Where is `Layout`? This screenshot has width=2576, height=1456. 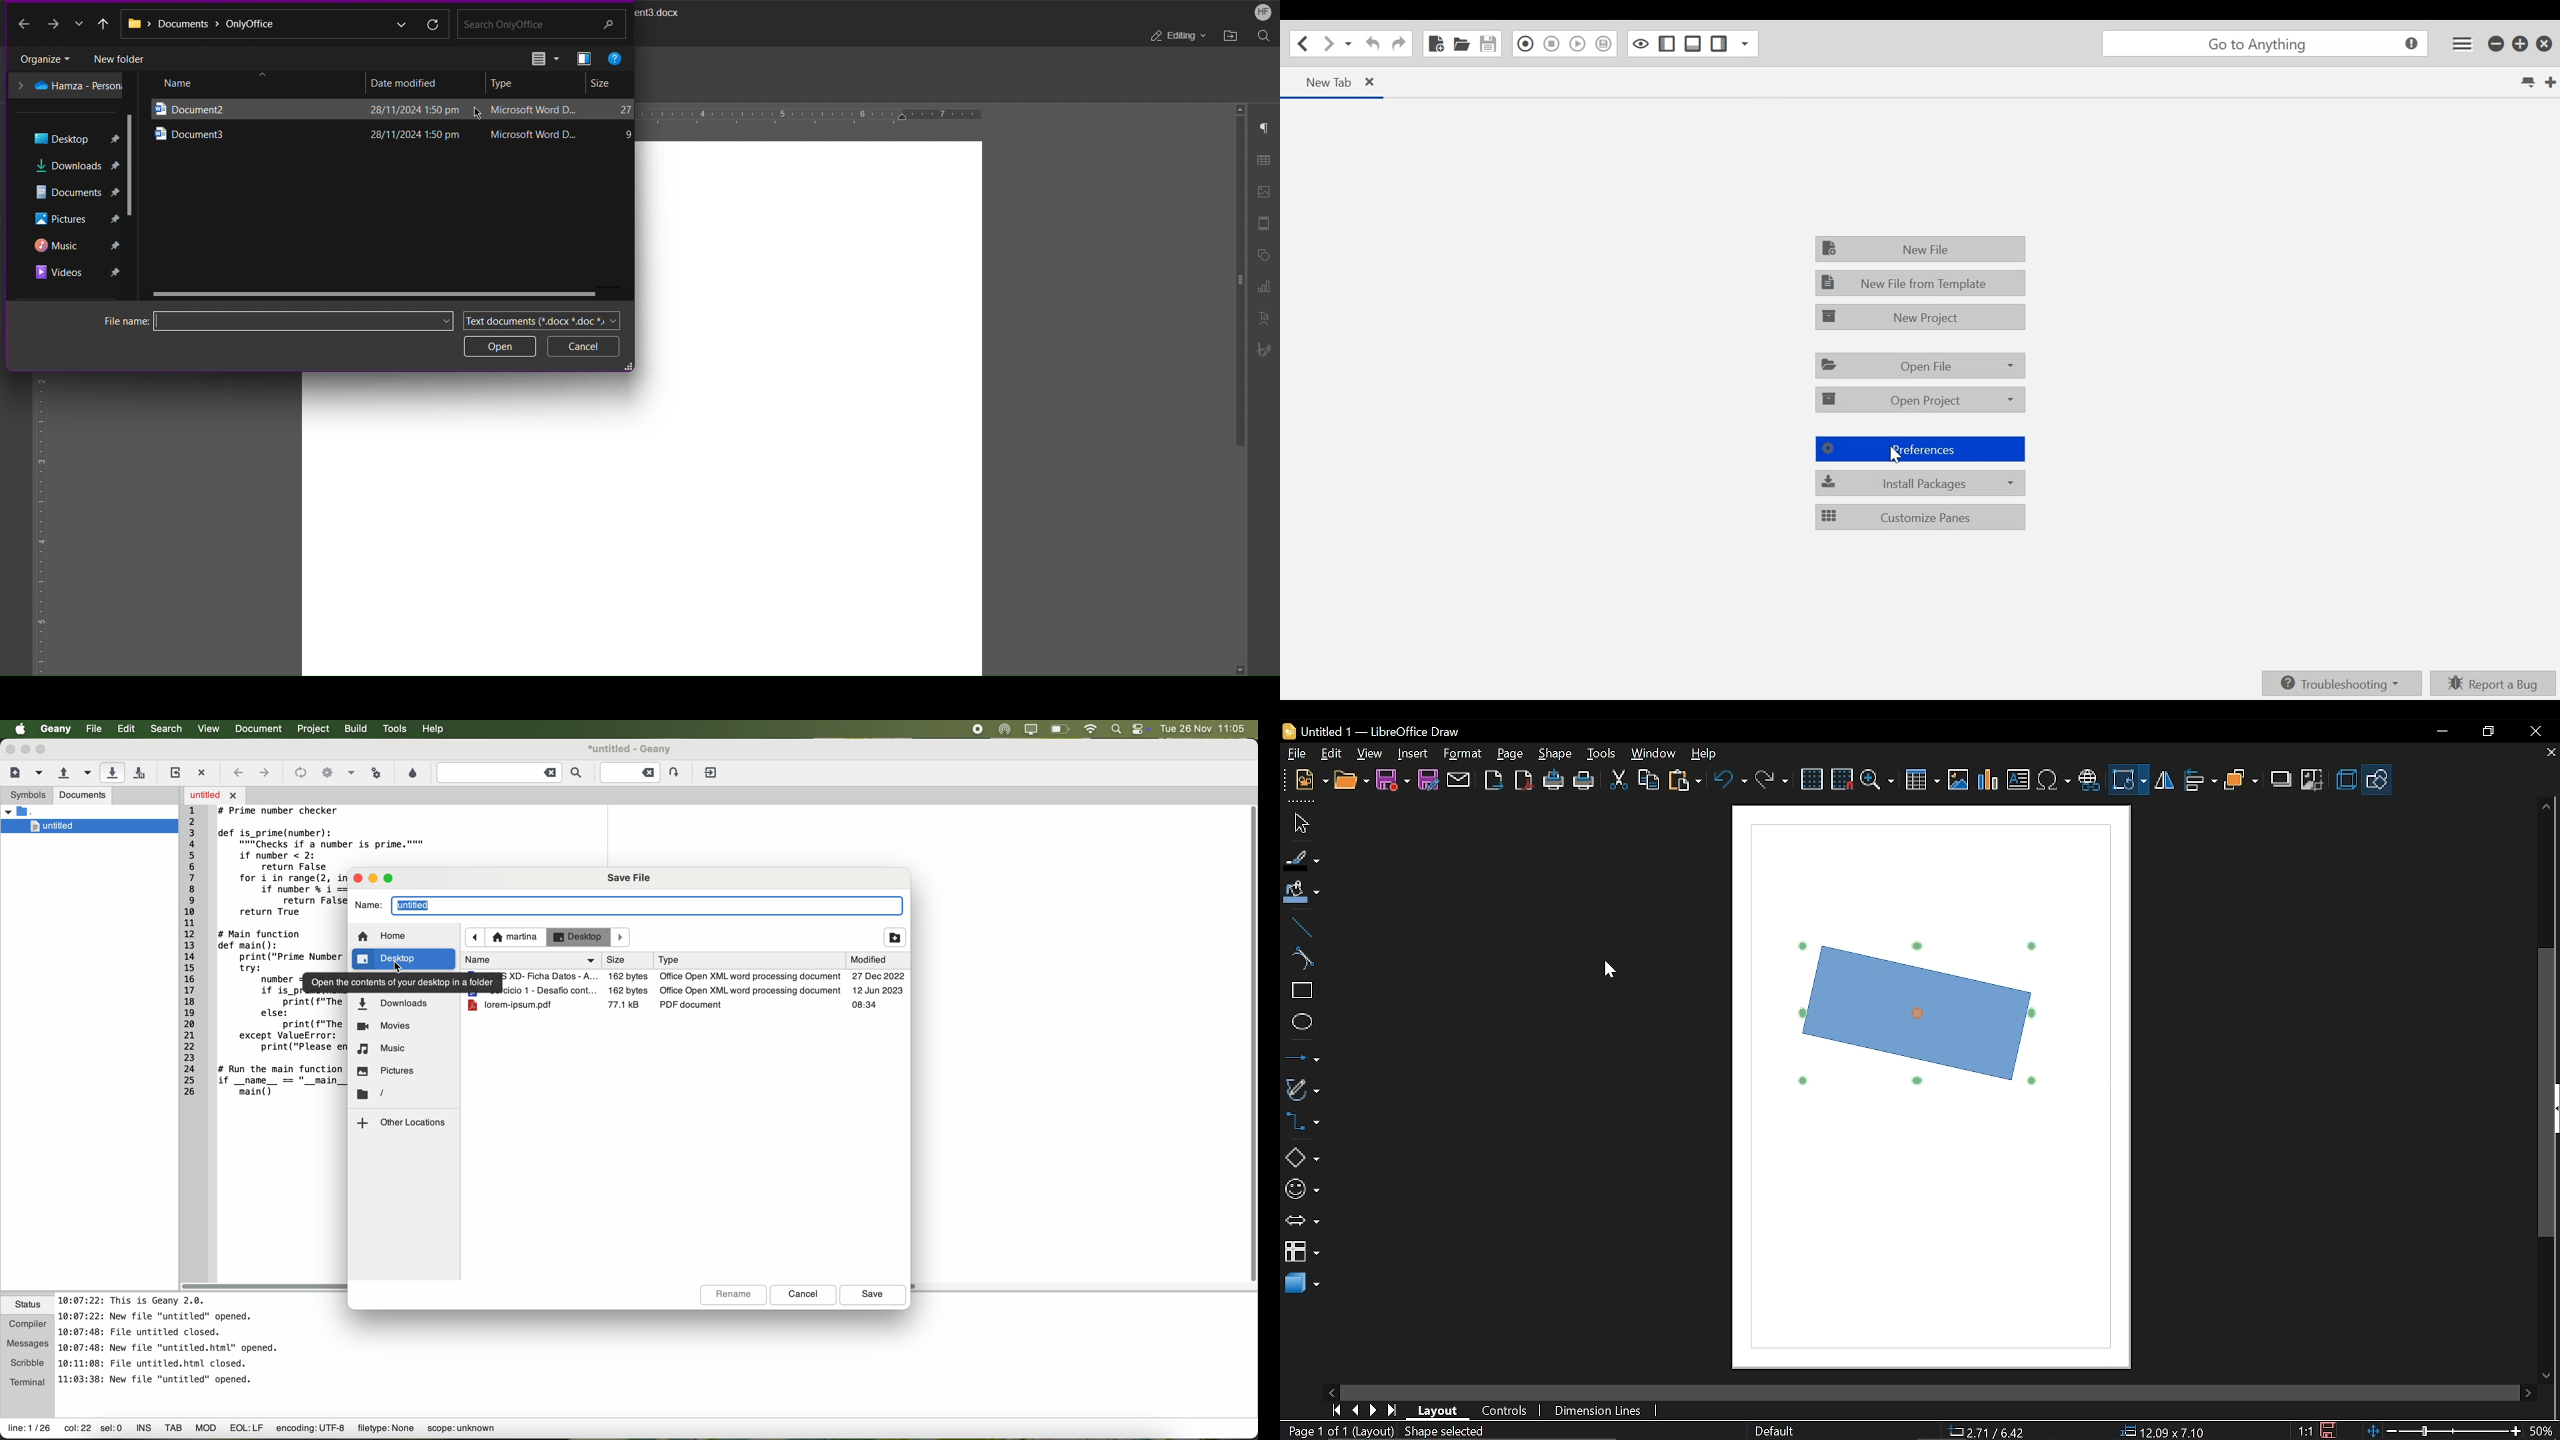 Layout is located at coordinates (1438, 1411).